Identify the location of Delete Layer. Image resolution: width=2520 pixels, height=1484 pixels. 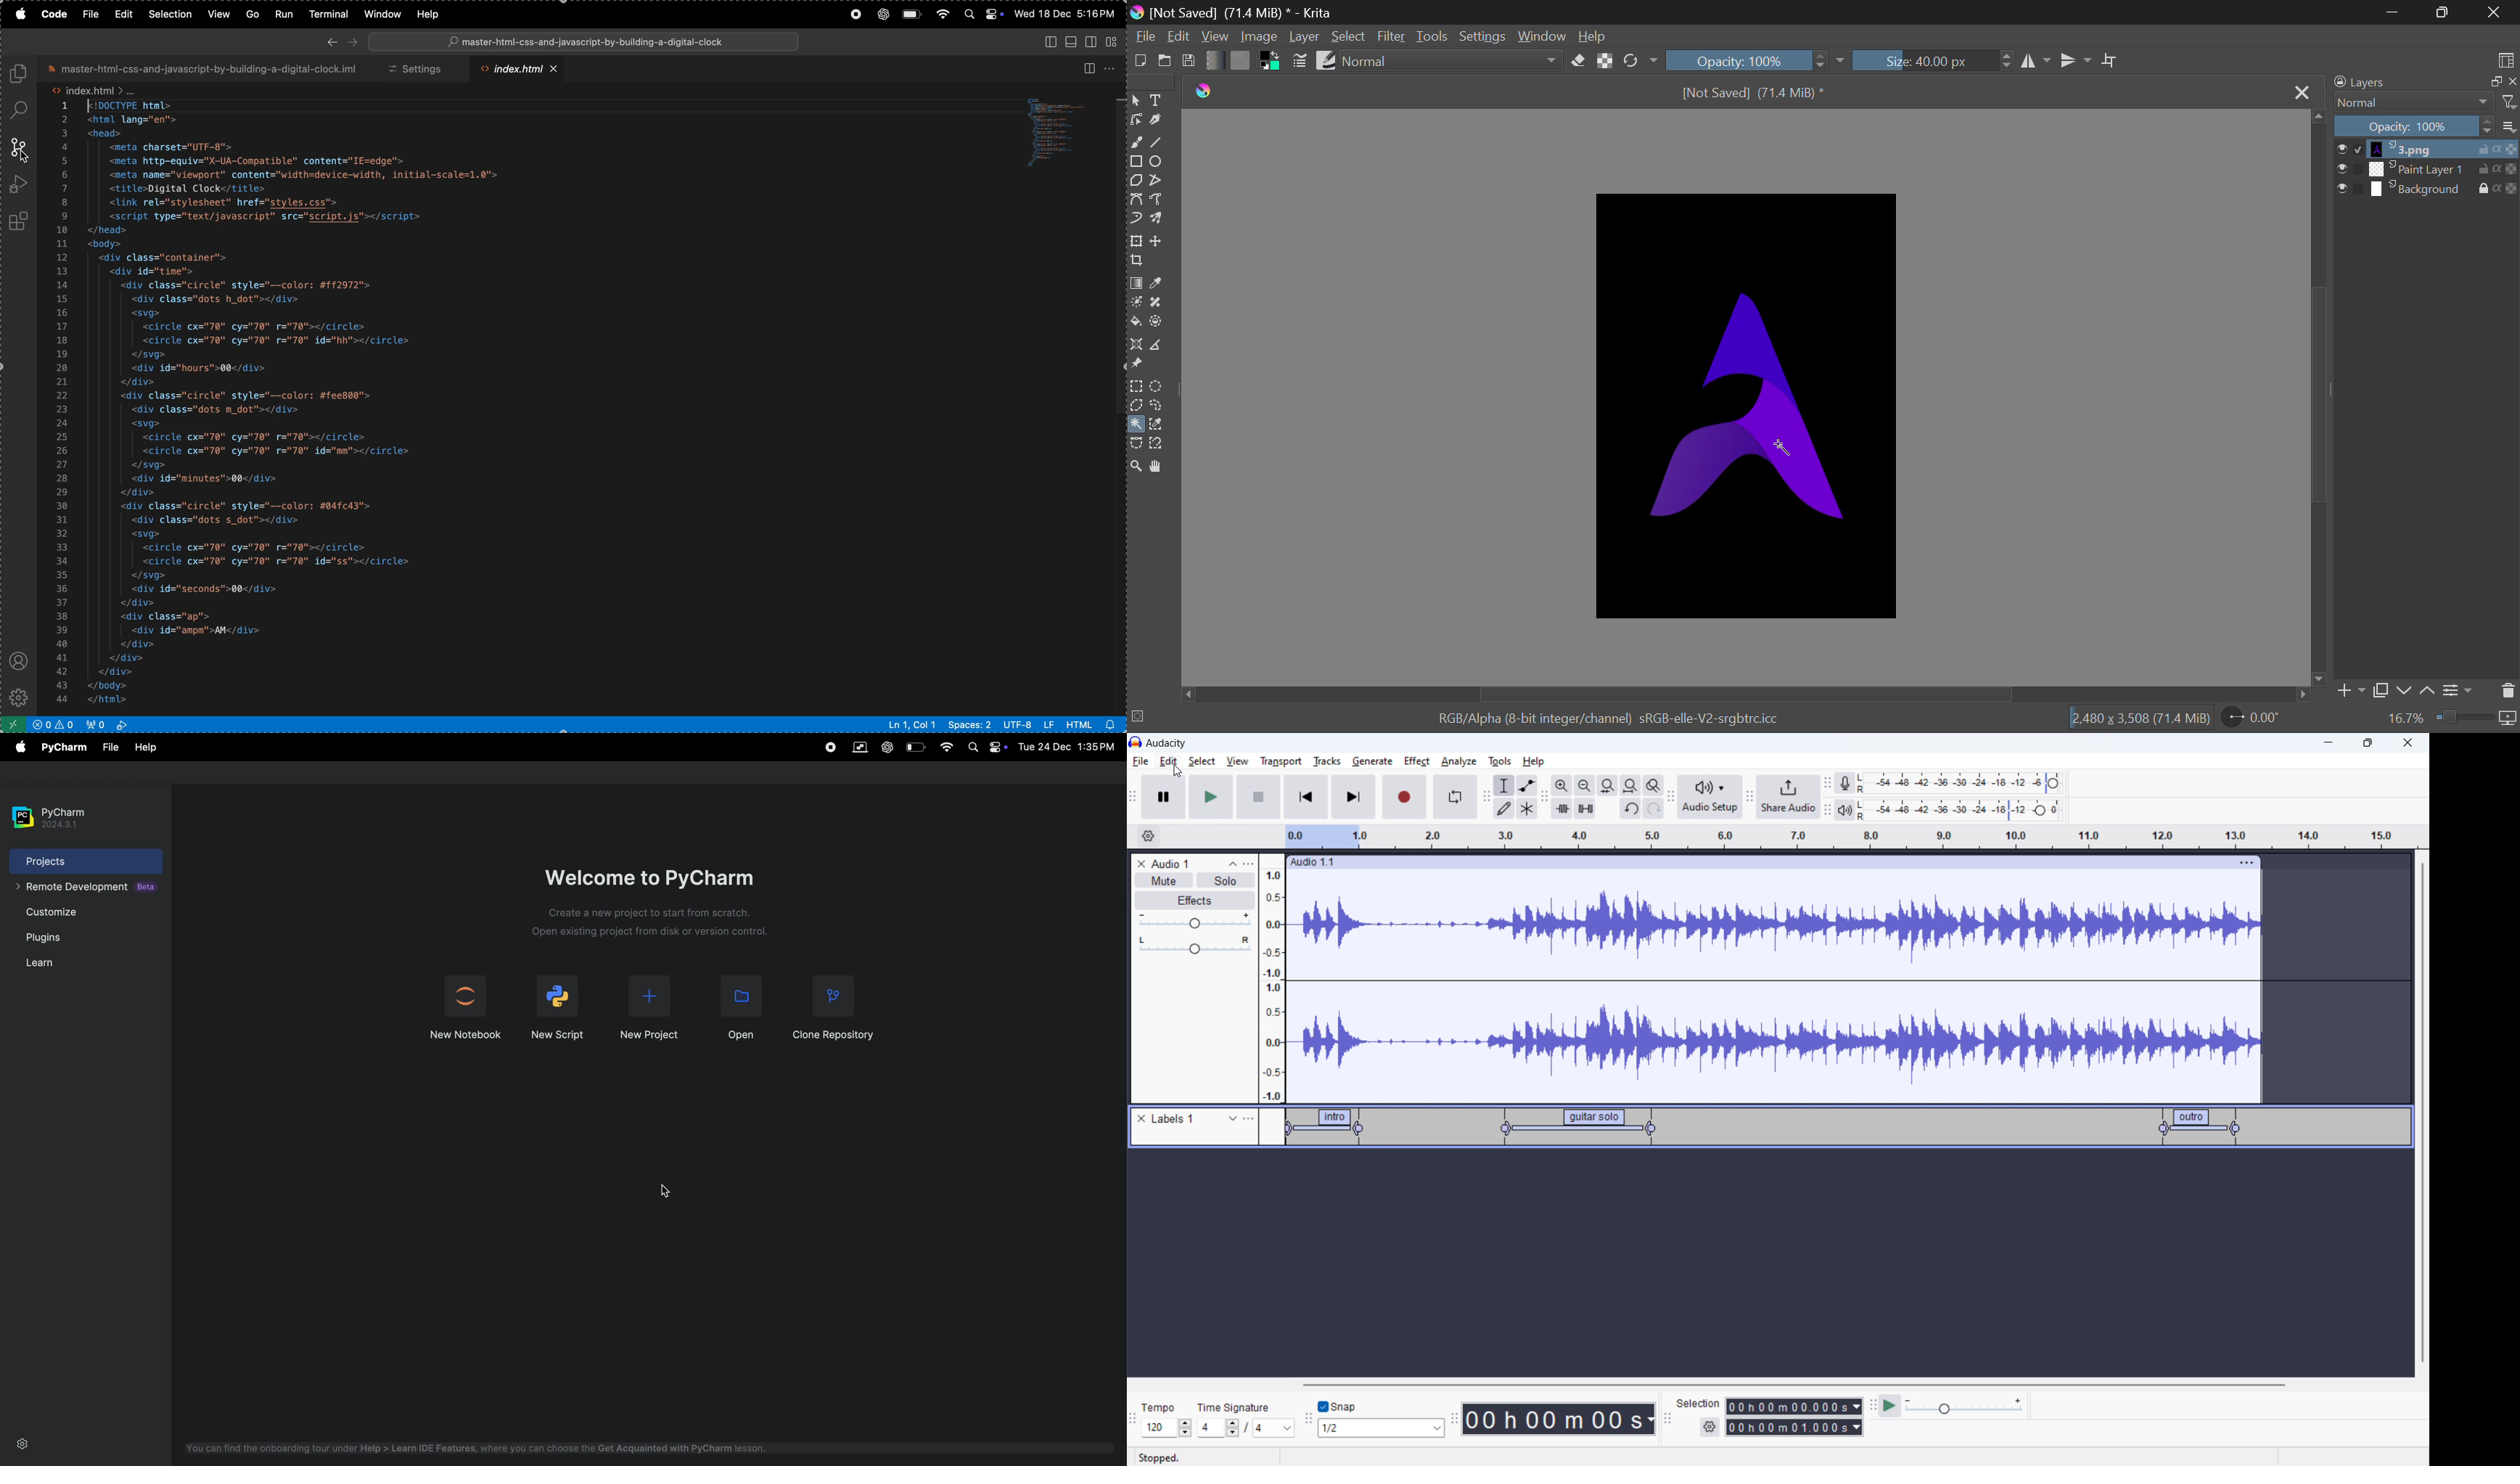
(2504, 691).